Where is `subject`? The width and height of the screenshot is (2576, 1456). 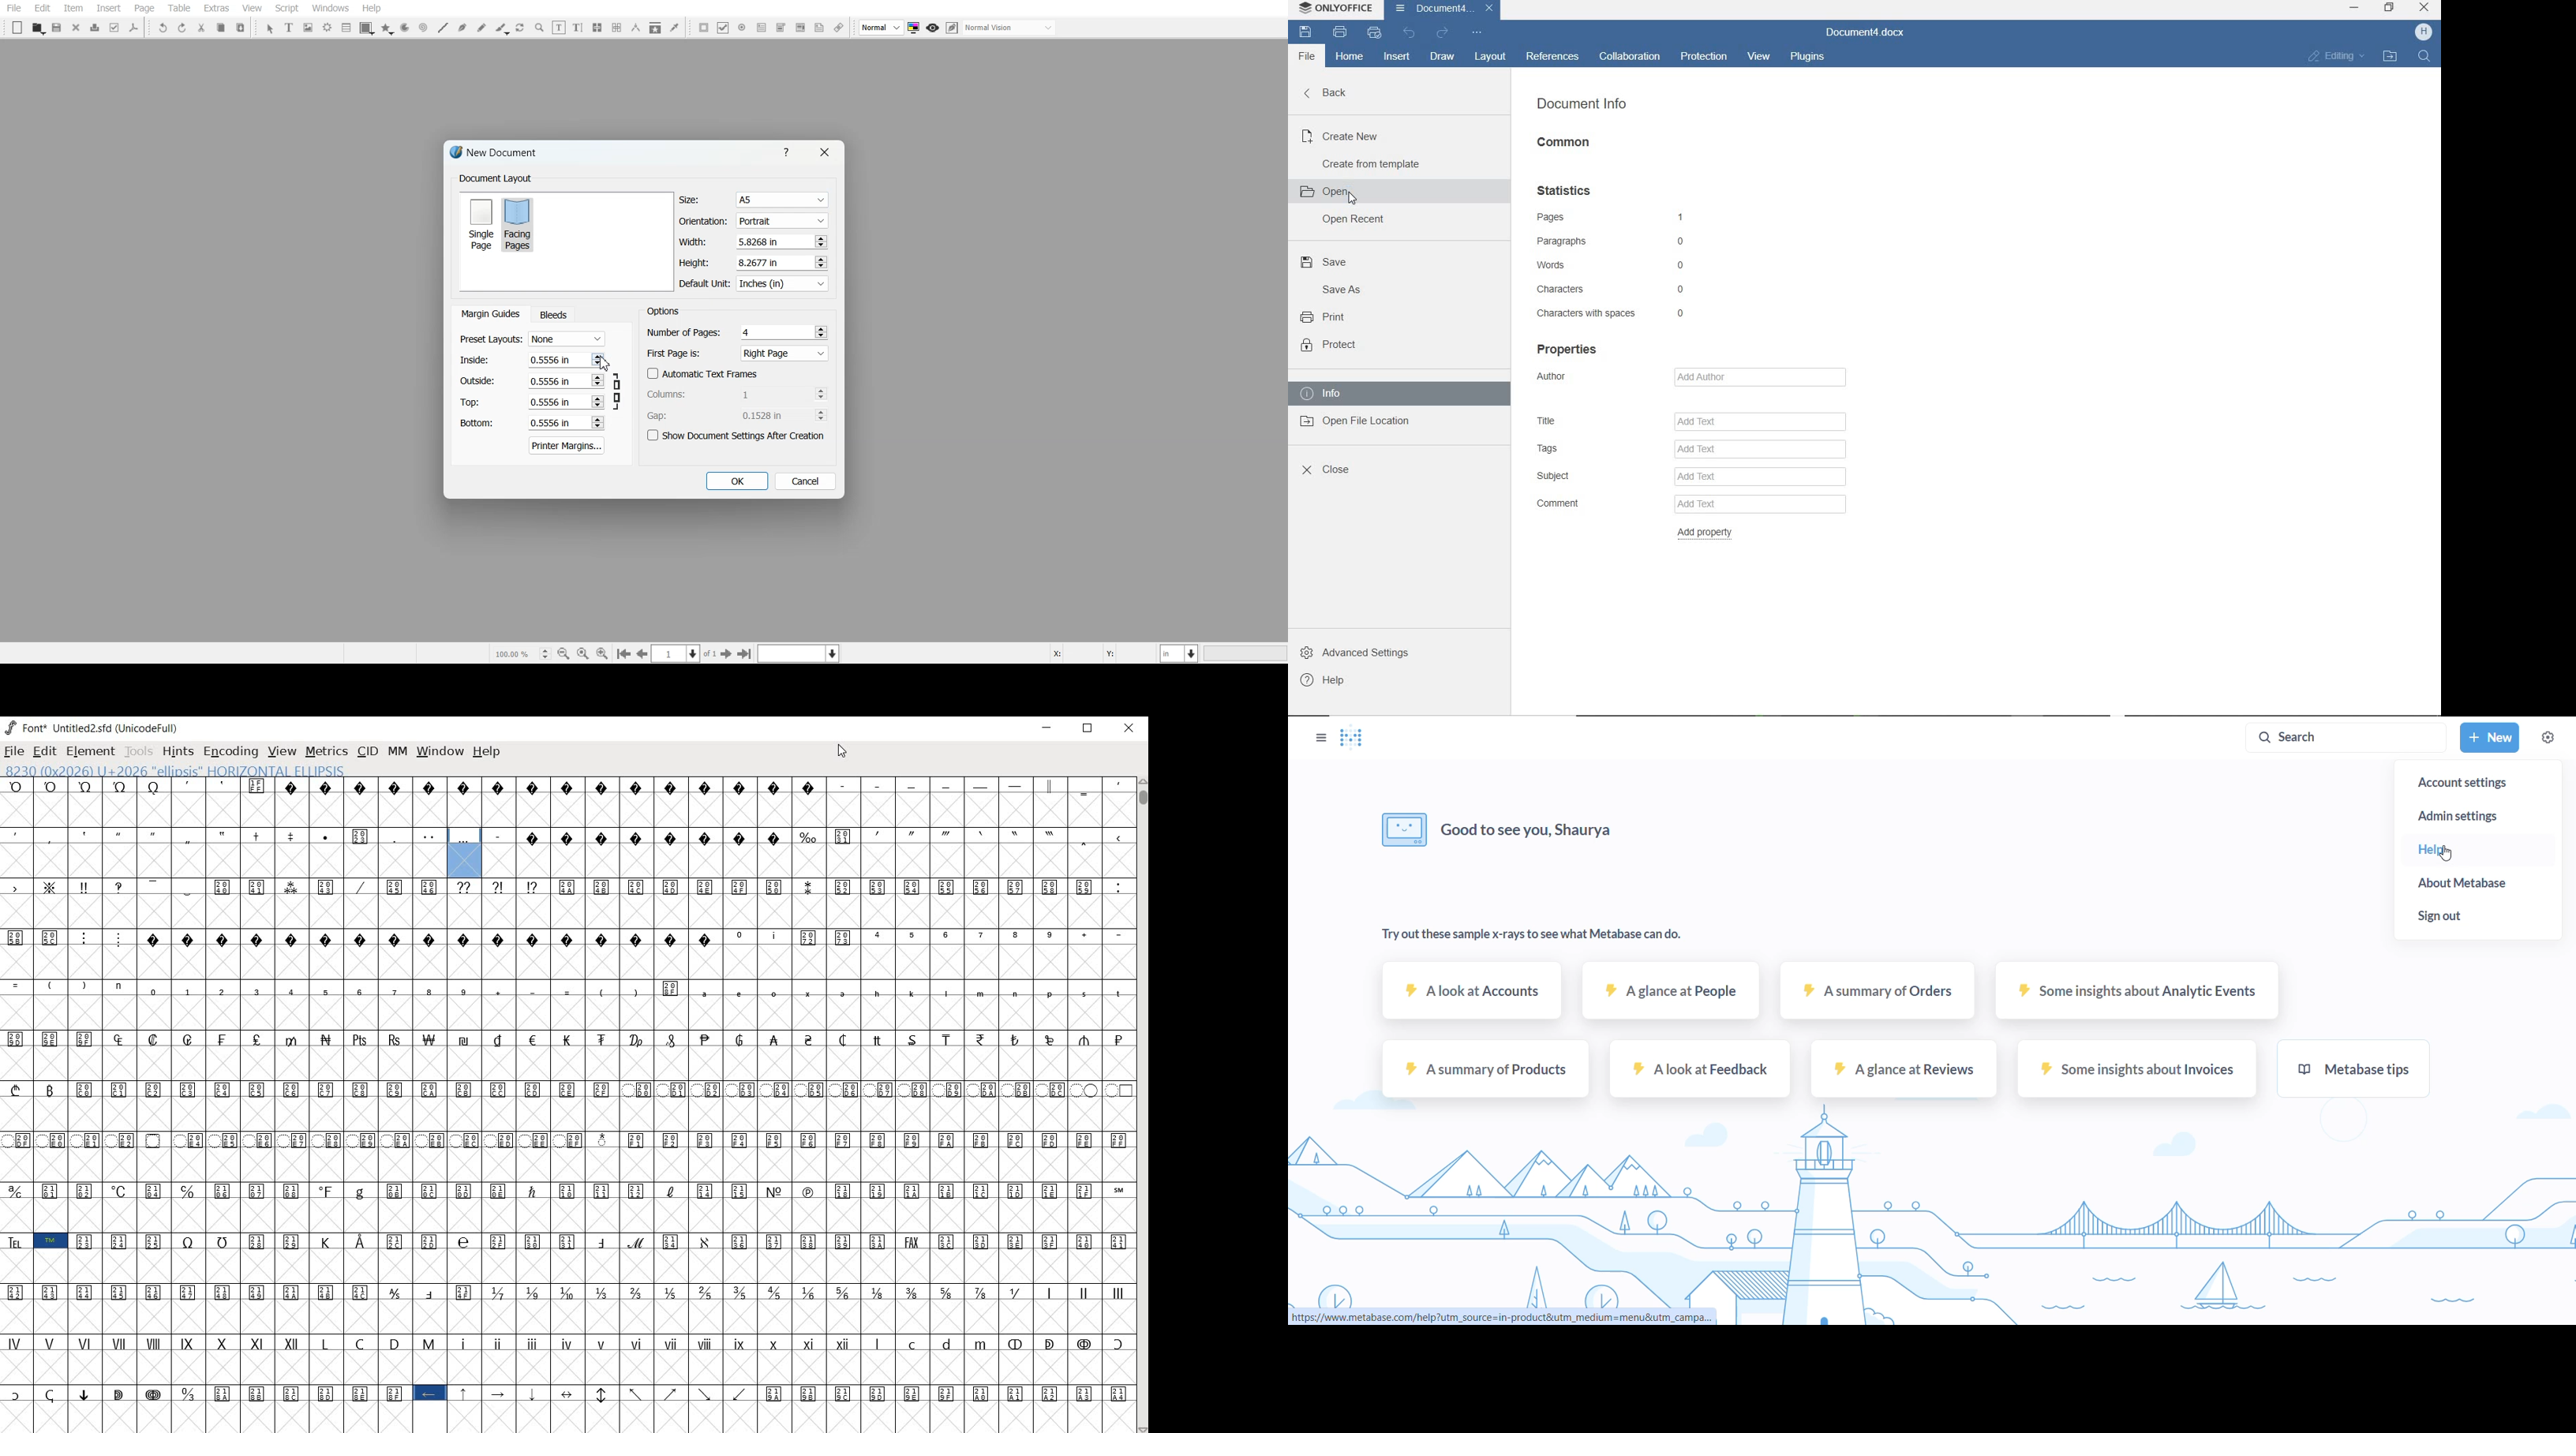 subject is located at coordinates (1558, 476).